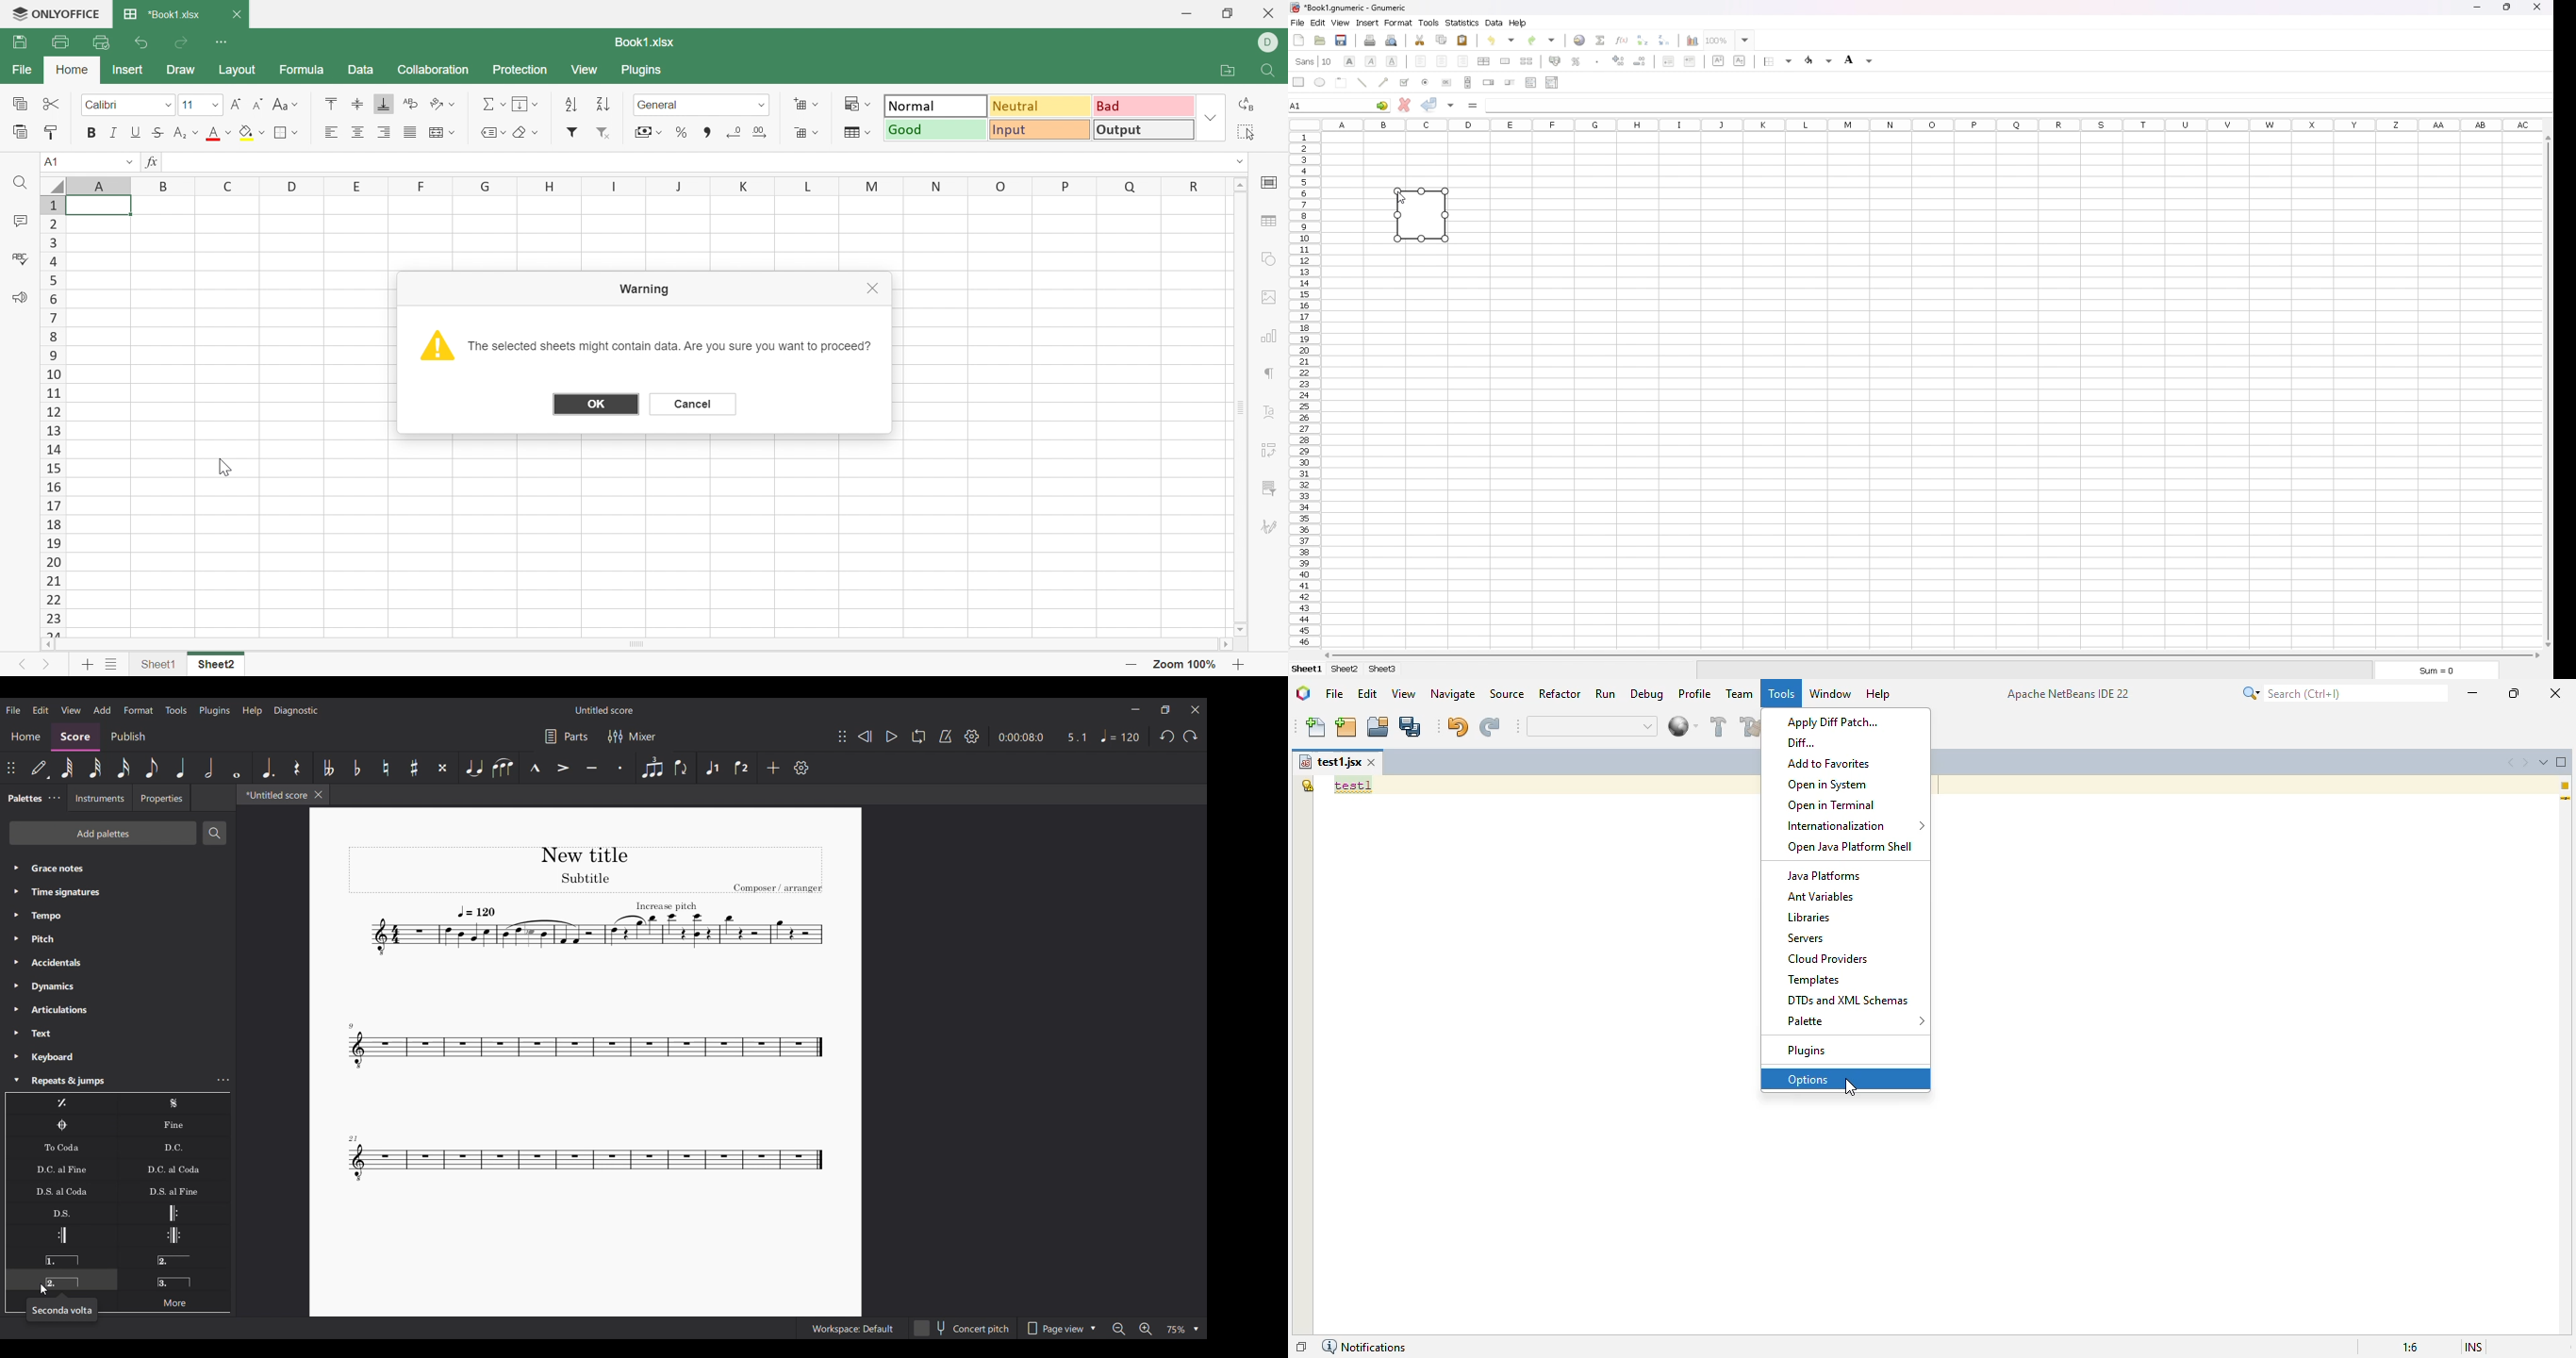 The height and width of the screenshot is (1372, 2576). Describe the element at coordinates (107, 1081) in the screenshot. I see `Repeats & jumps highlighted by cursor` at that location.